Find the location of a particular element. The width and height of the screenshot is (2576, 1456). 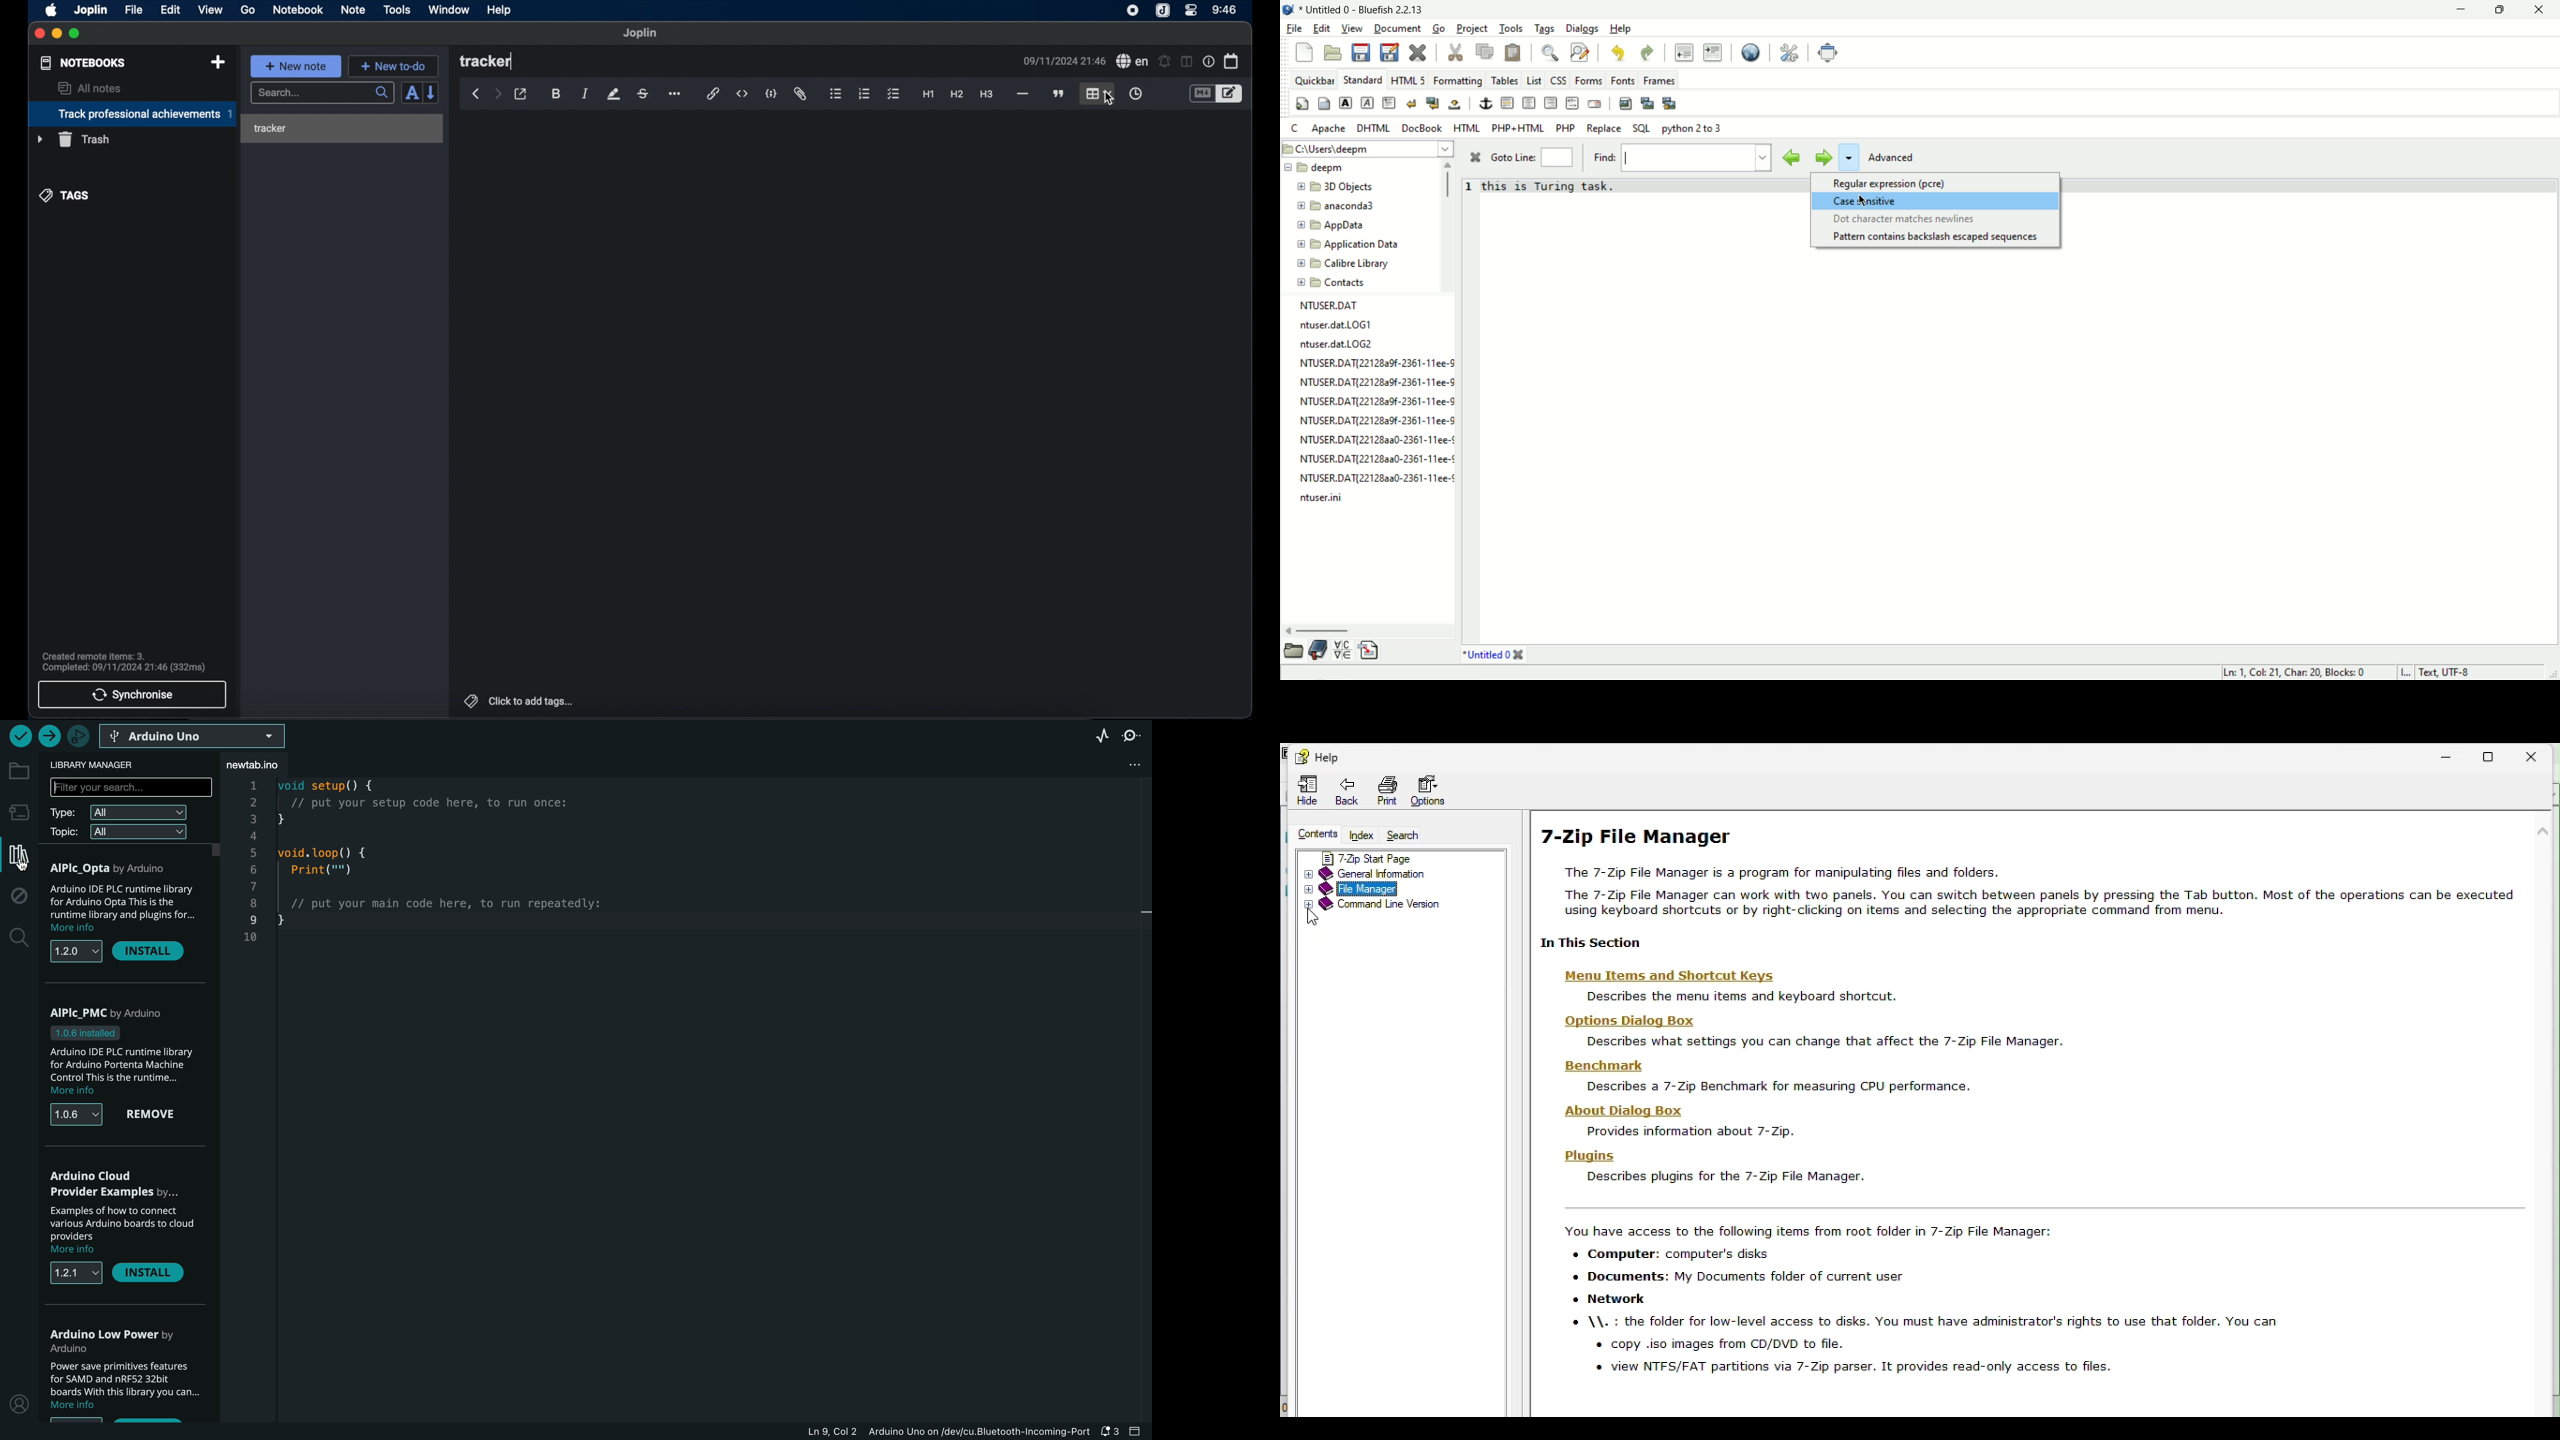

heading 3 is located at coordinates (987, 95).